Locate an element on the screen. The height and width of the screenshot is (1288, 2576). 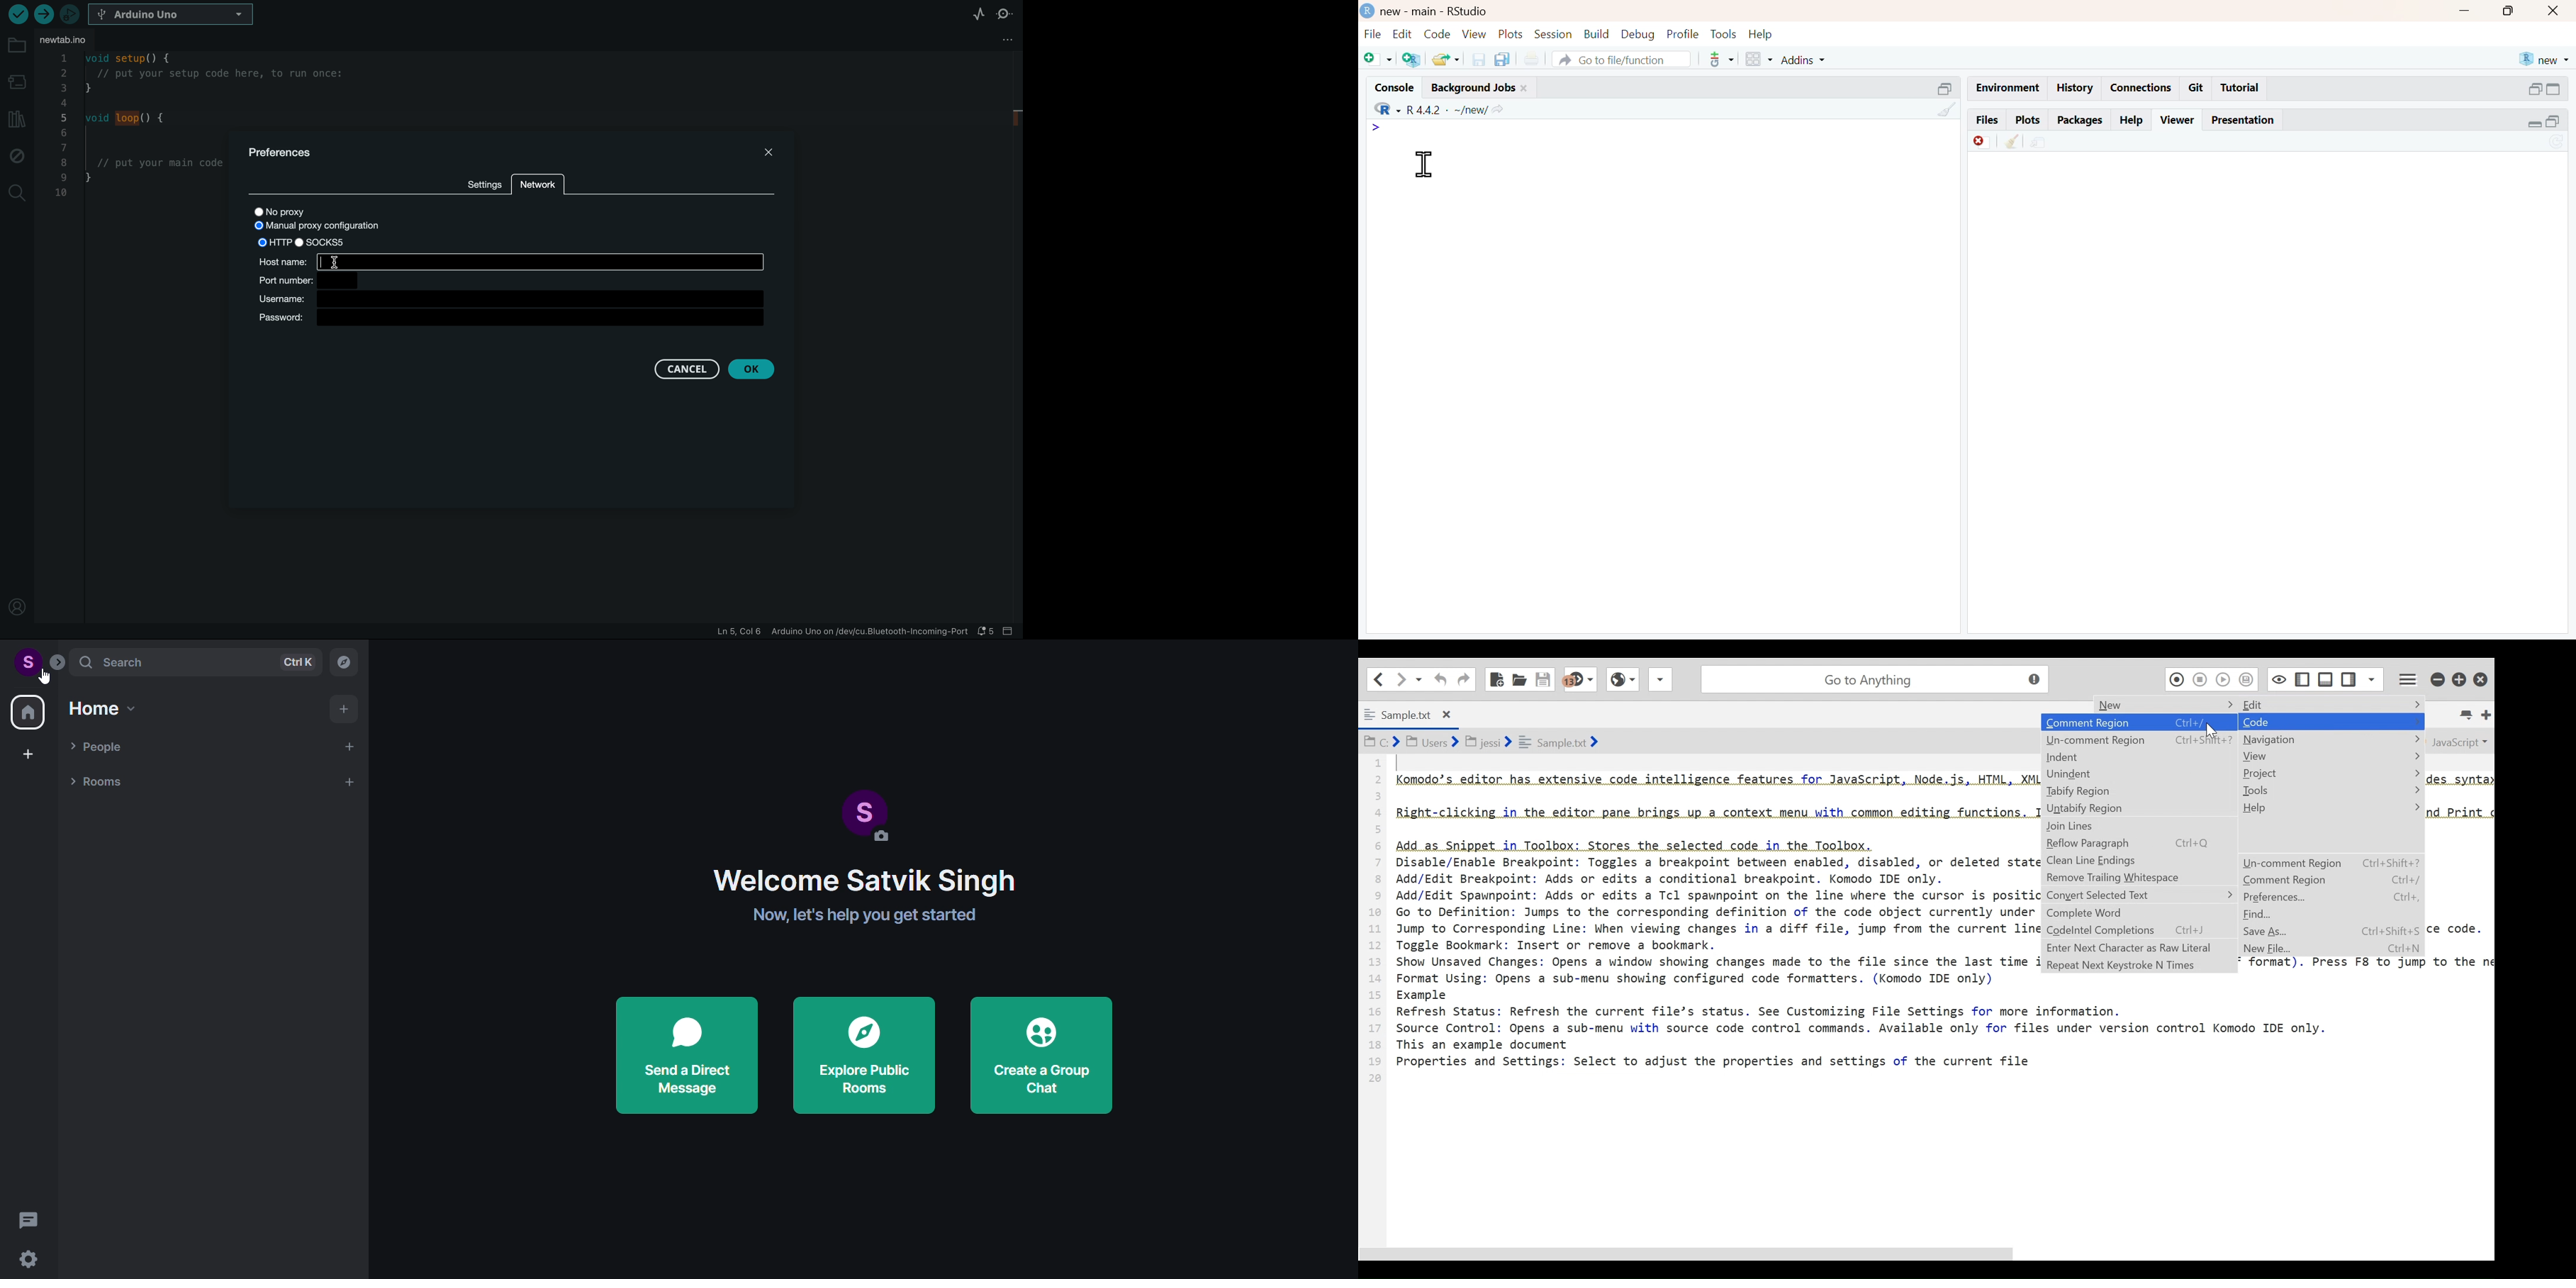
presentation is located at coordinates (2247, 121).